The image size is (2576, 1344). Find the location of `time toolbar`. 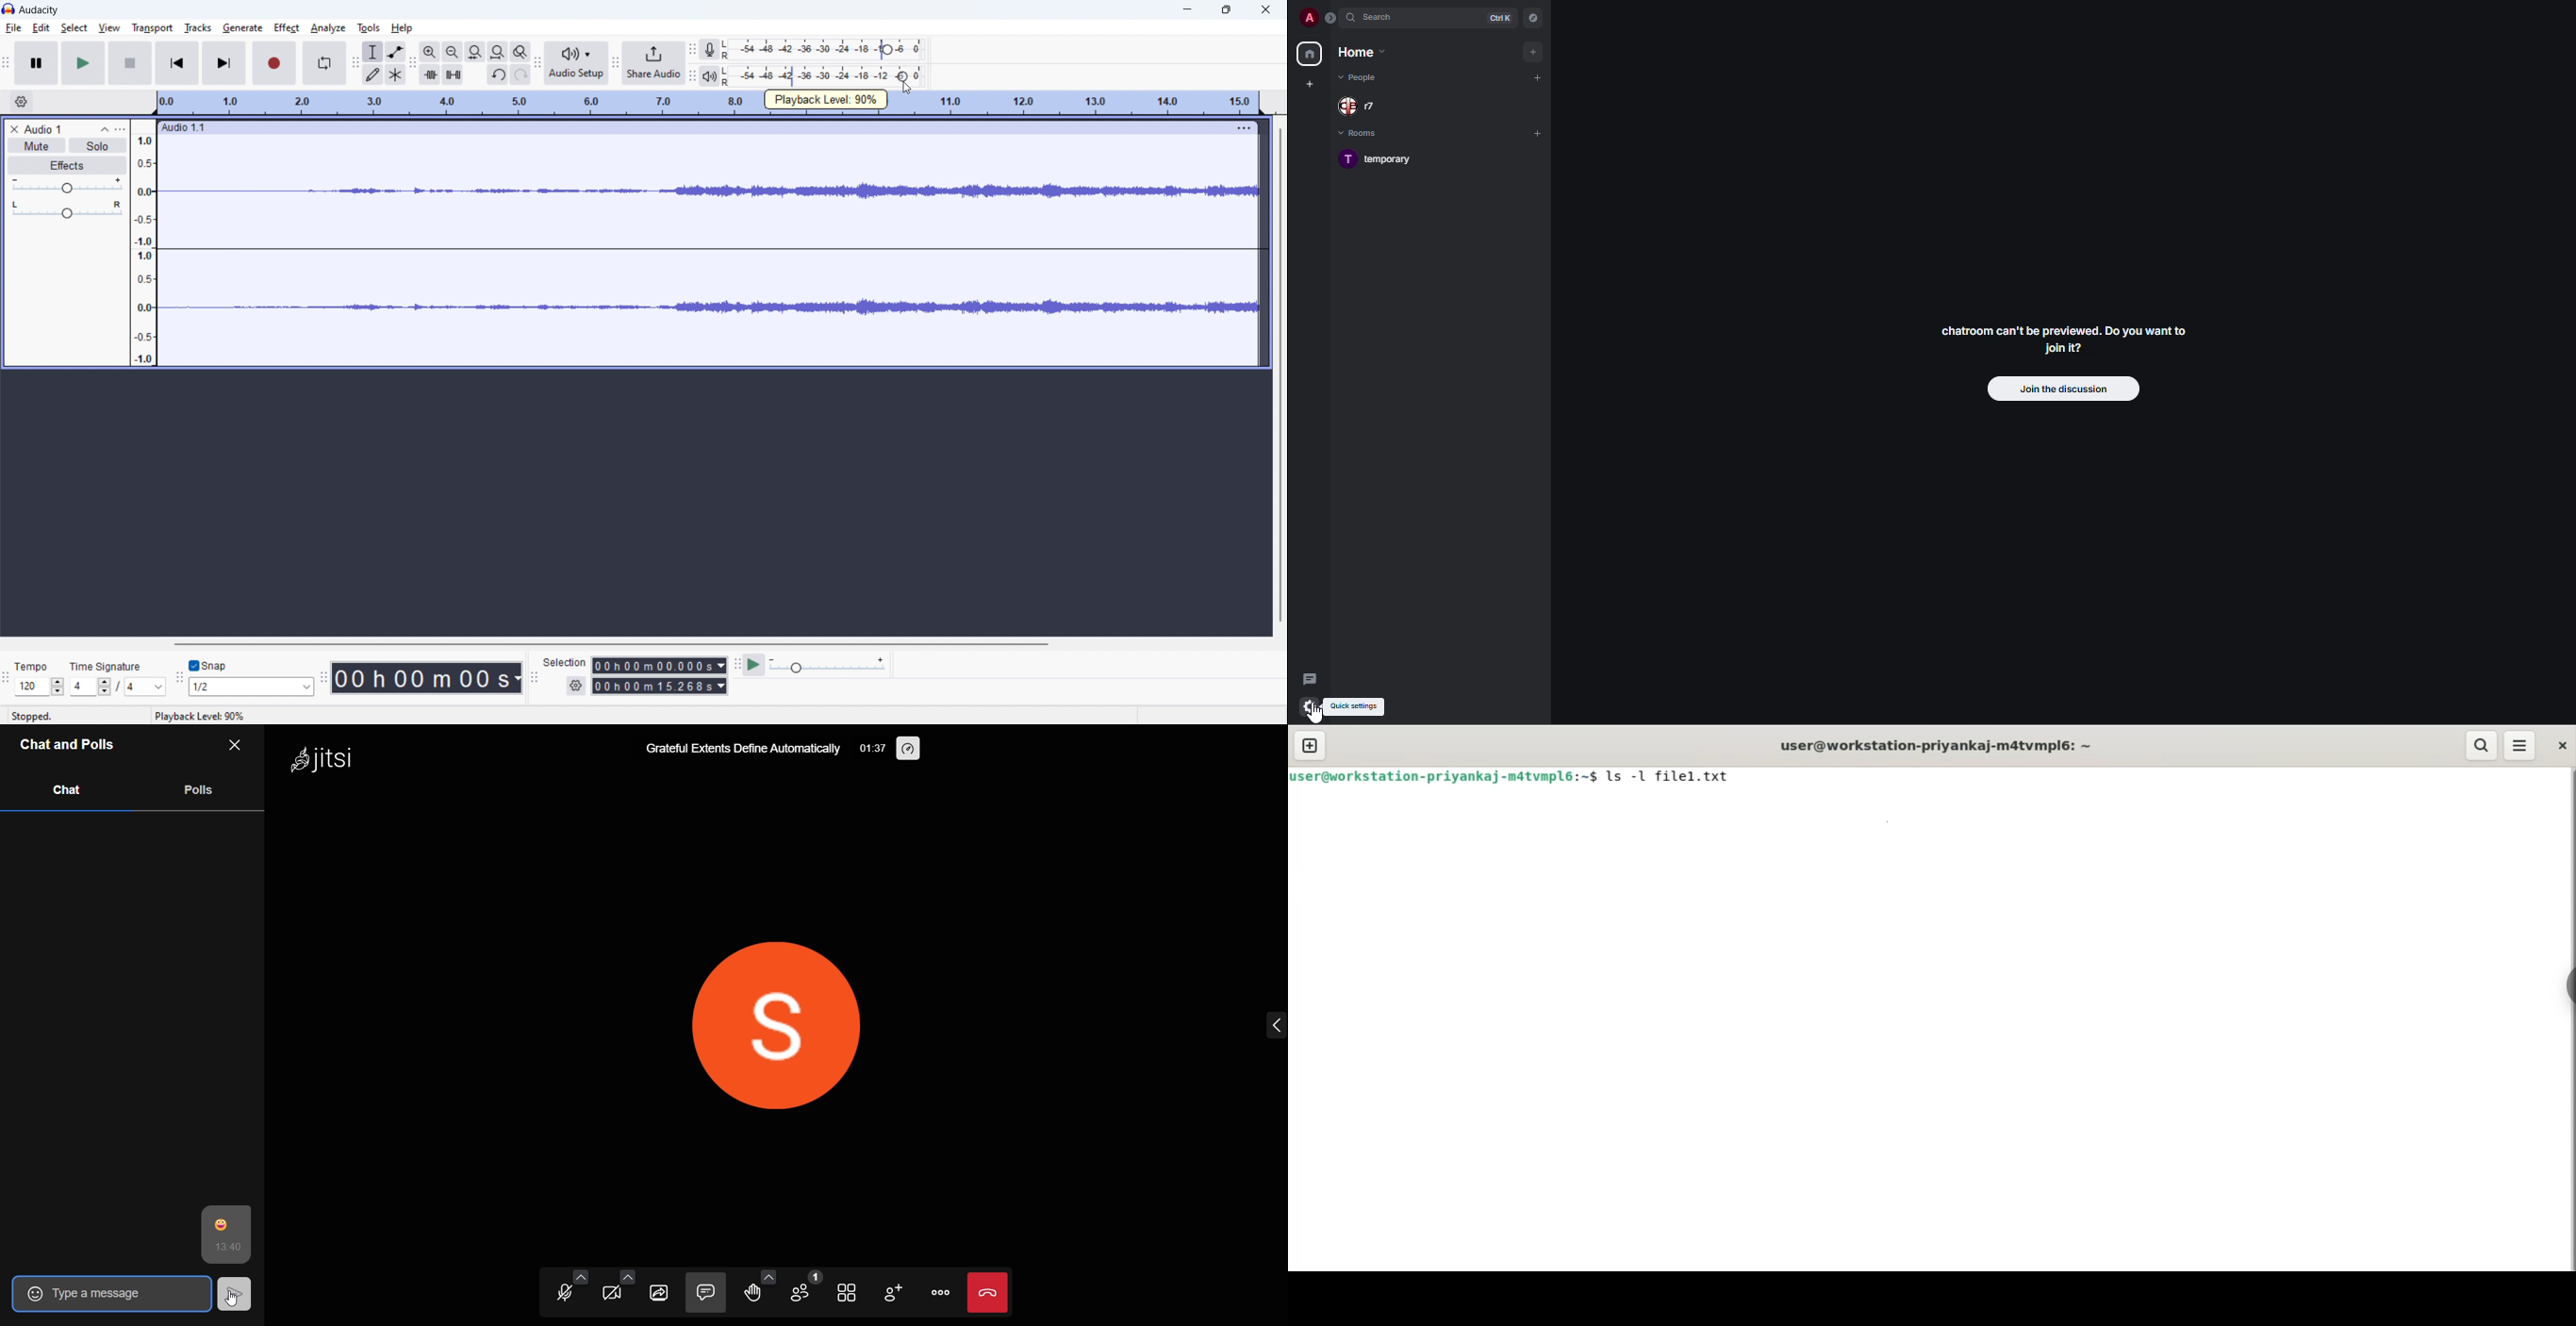

time toolbar is located at coordinates (323, 677).